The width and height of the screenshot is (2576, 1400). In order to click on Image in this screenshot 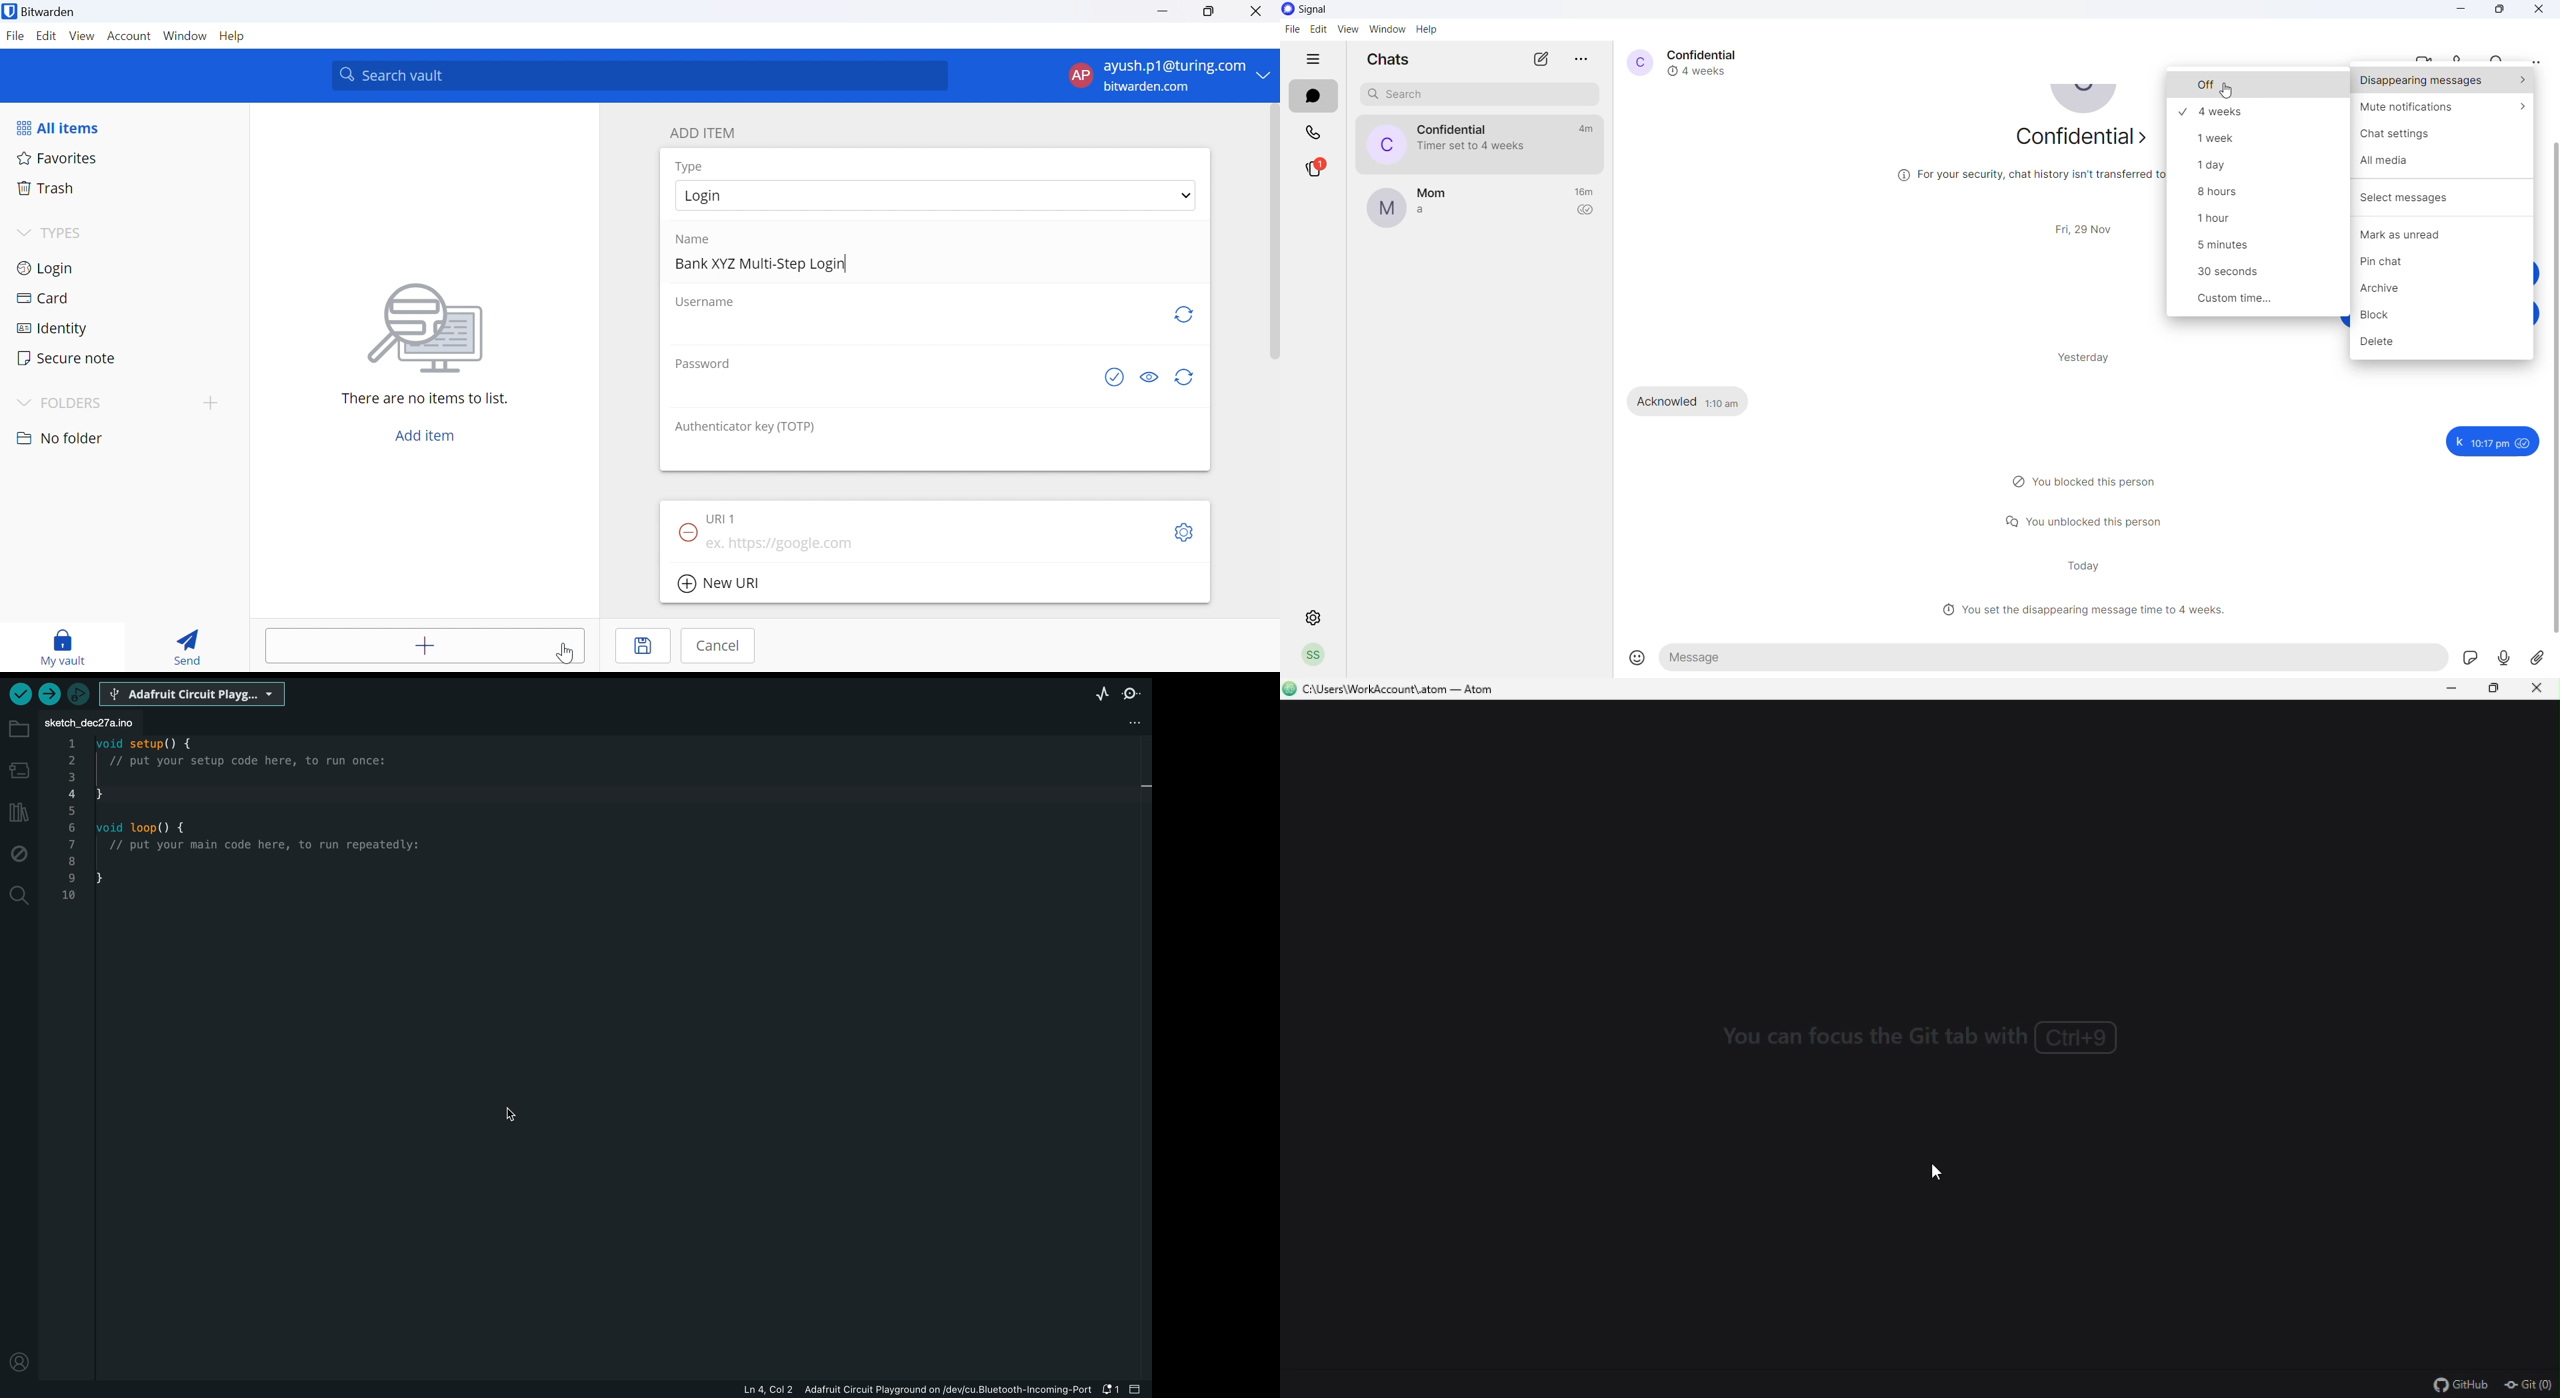, I will do `click(427, 329)`.